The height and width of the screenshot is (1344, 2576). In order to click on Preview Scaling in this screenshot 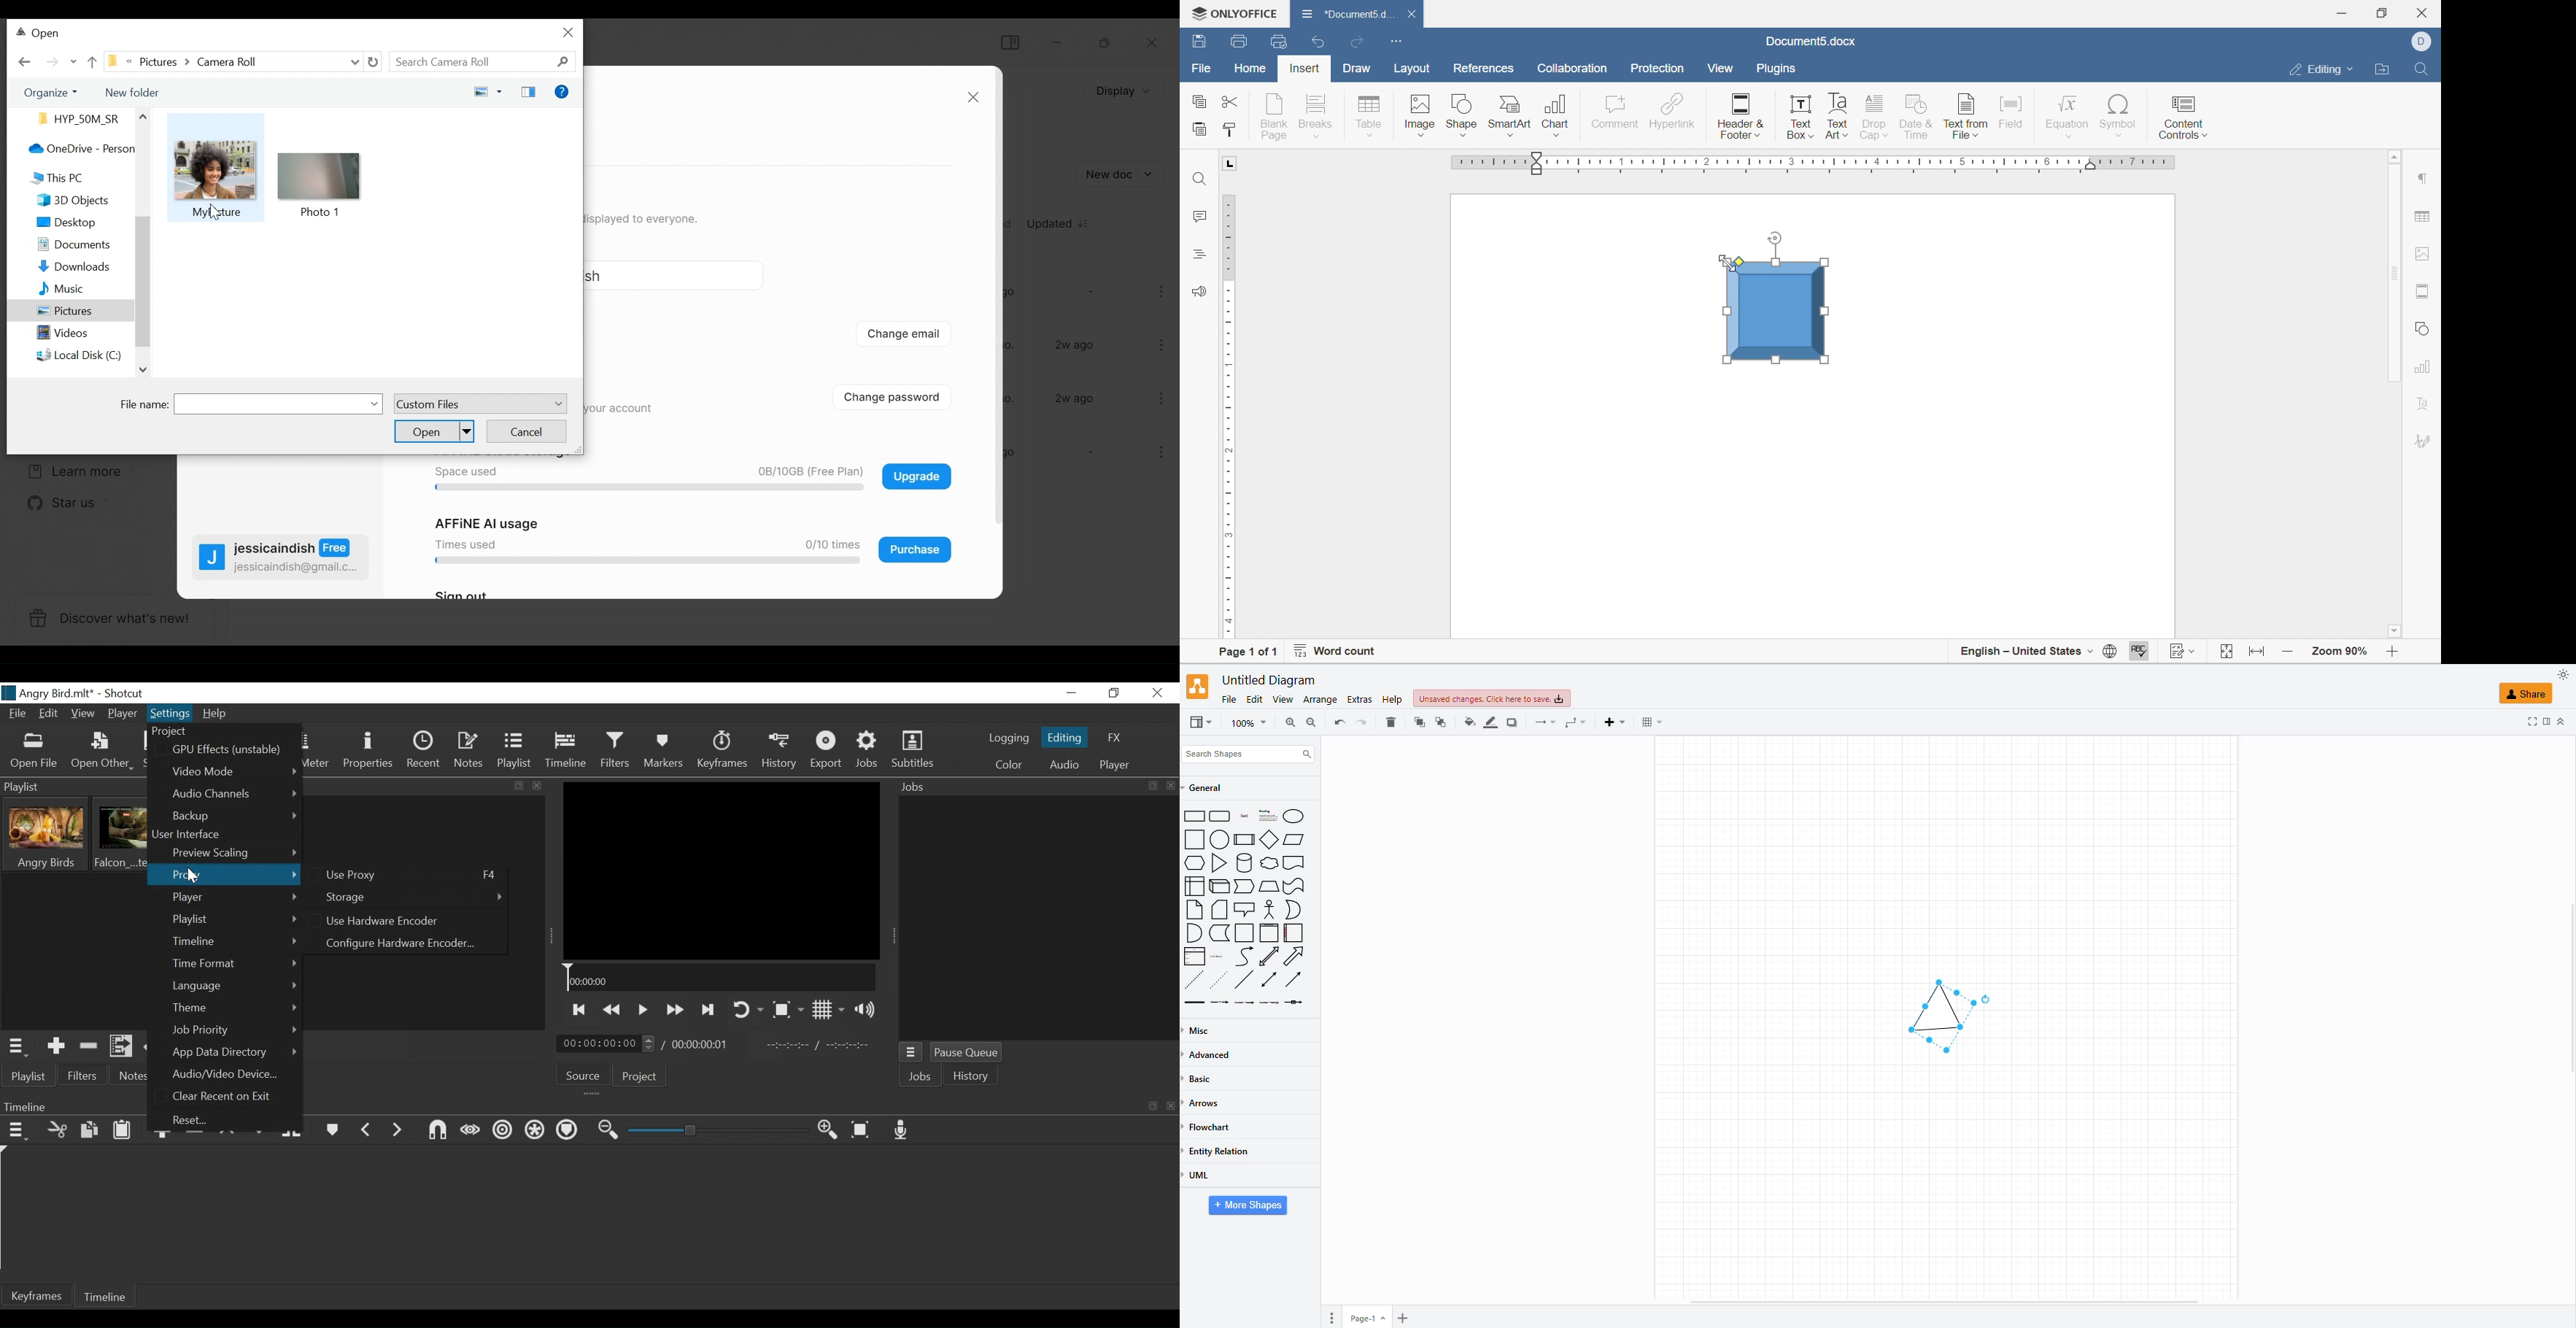, I will do `click(234, 854)`.